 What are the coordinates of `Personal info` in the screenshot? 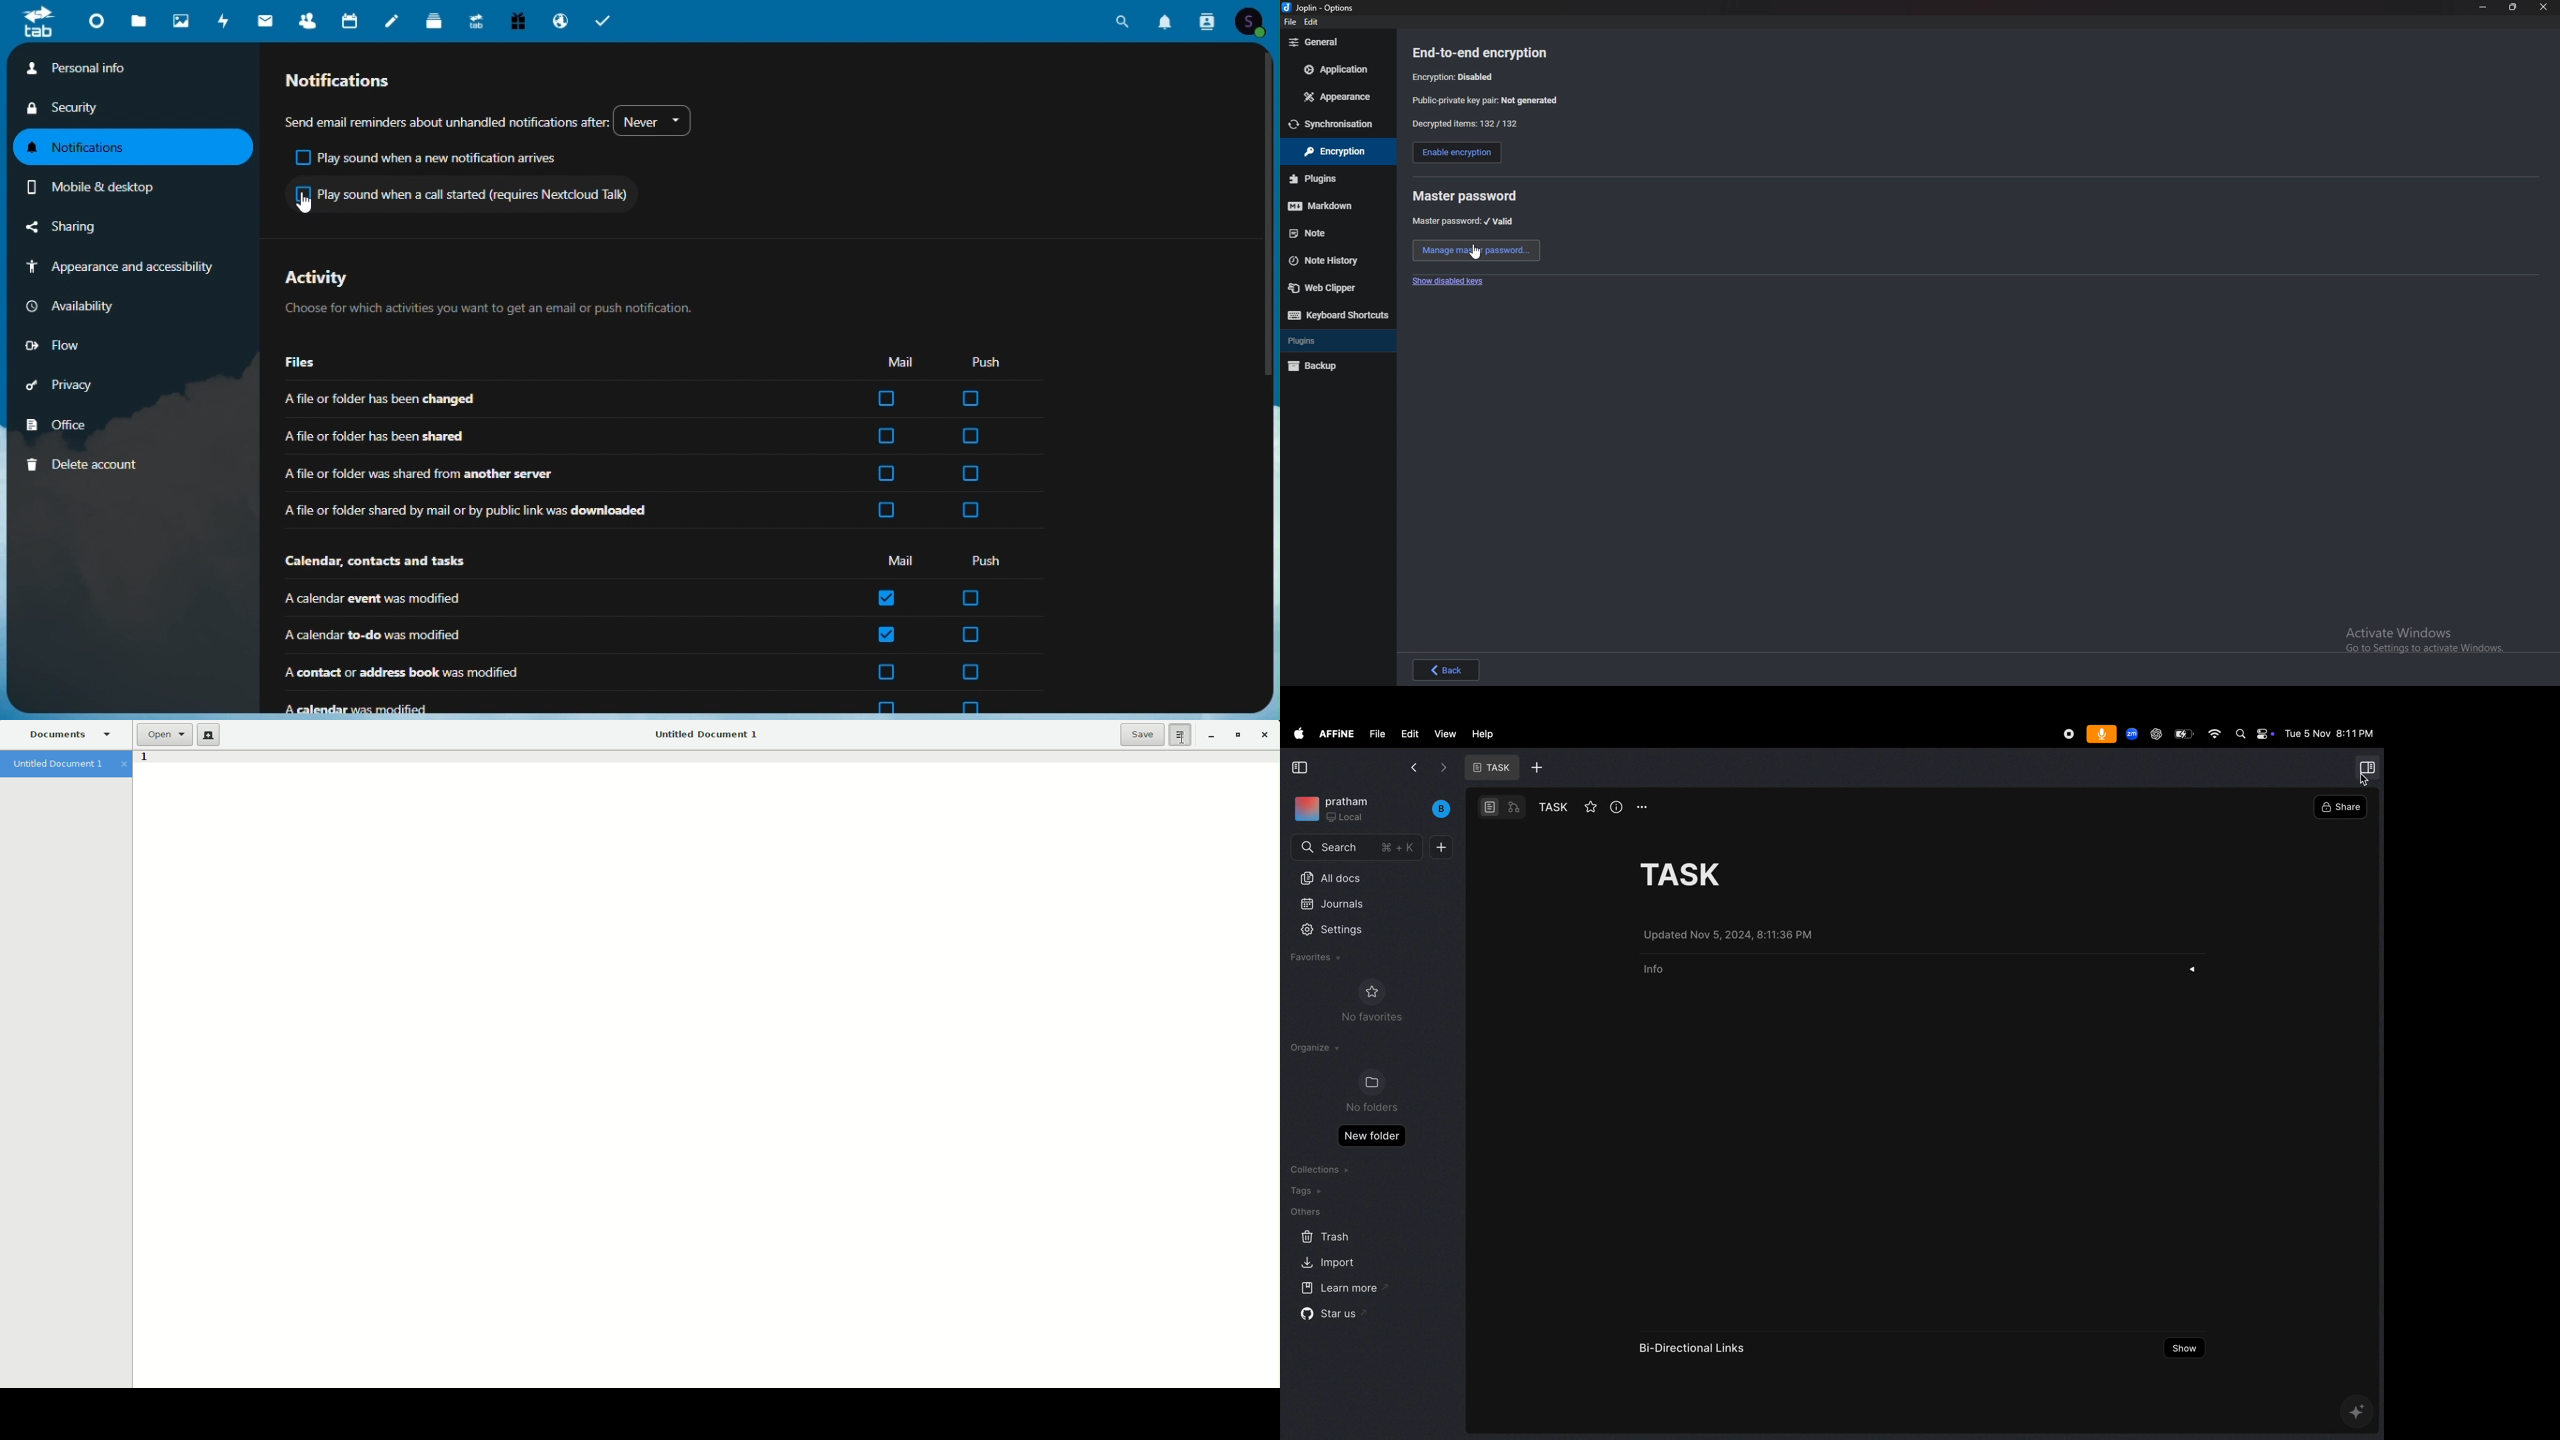 It's located at (133, 69).